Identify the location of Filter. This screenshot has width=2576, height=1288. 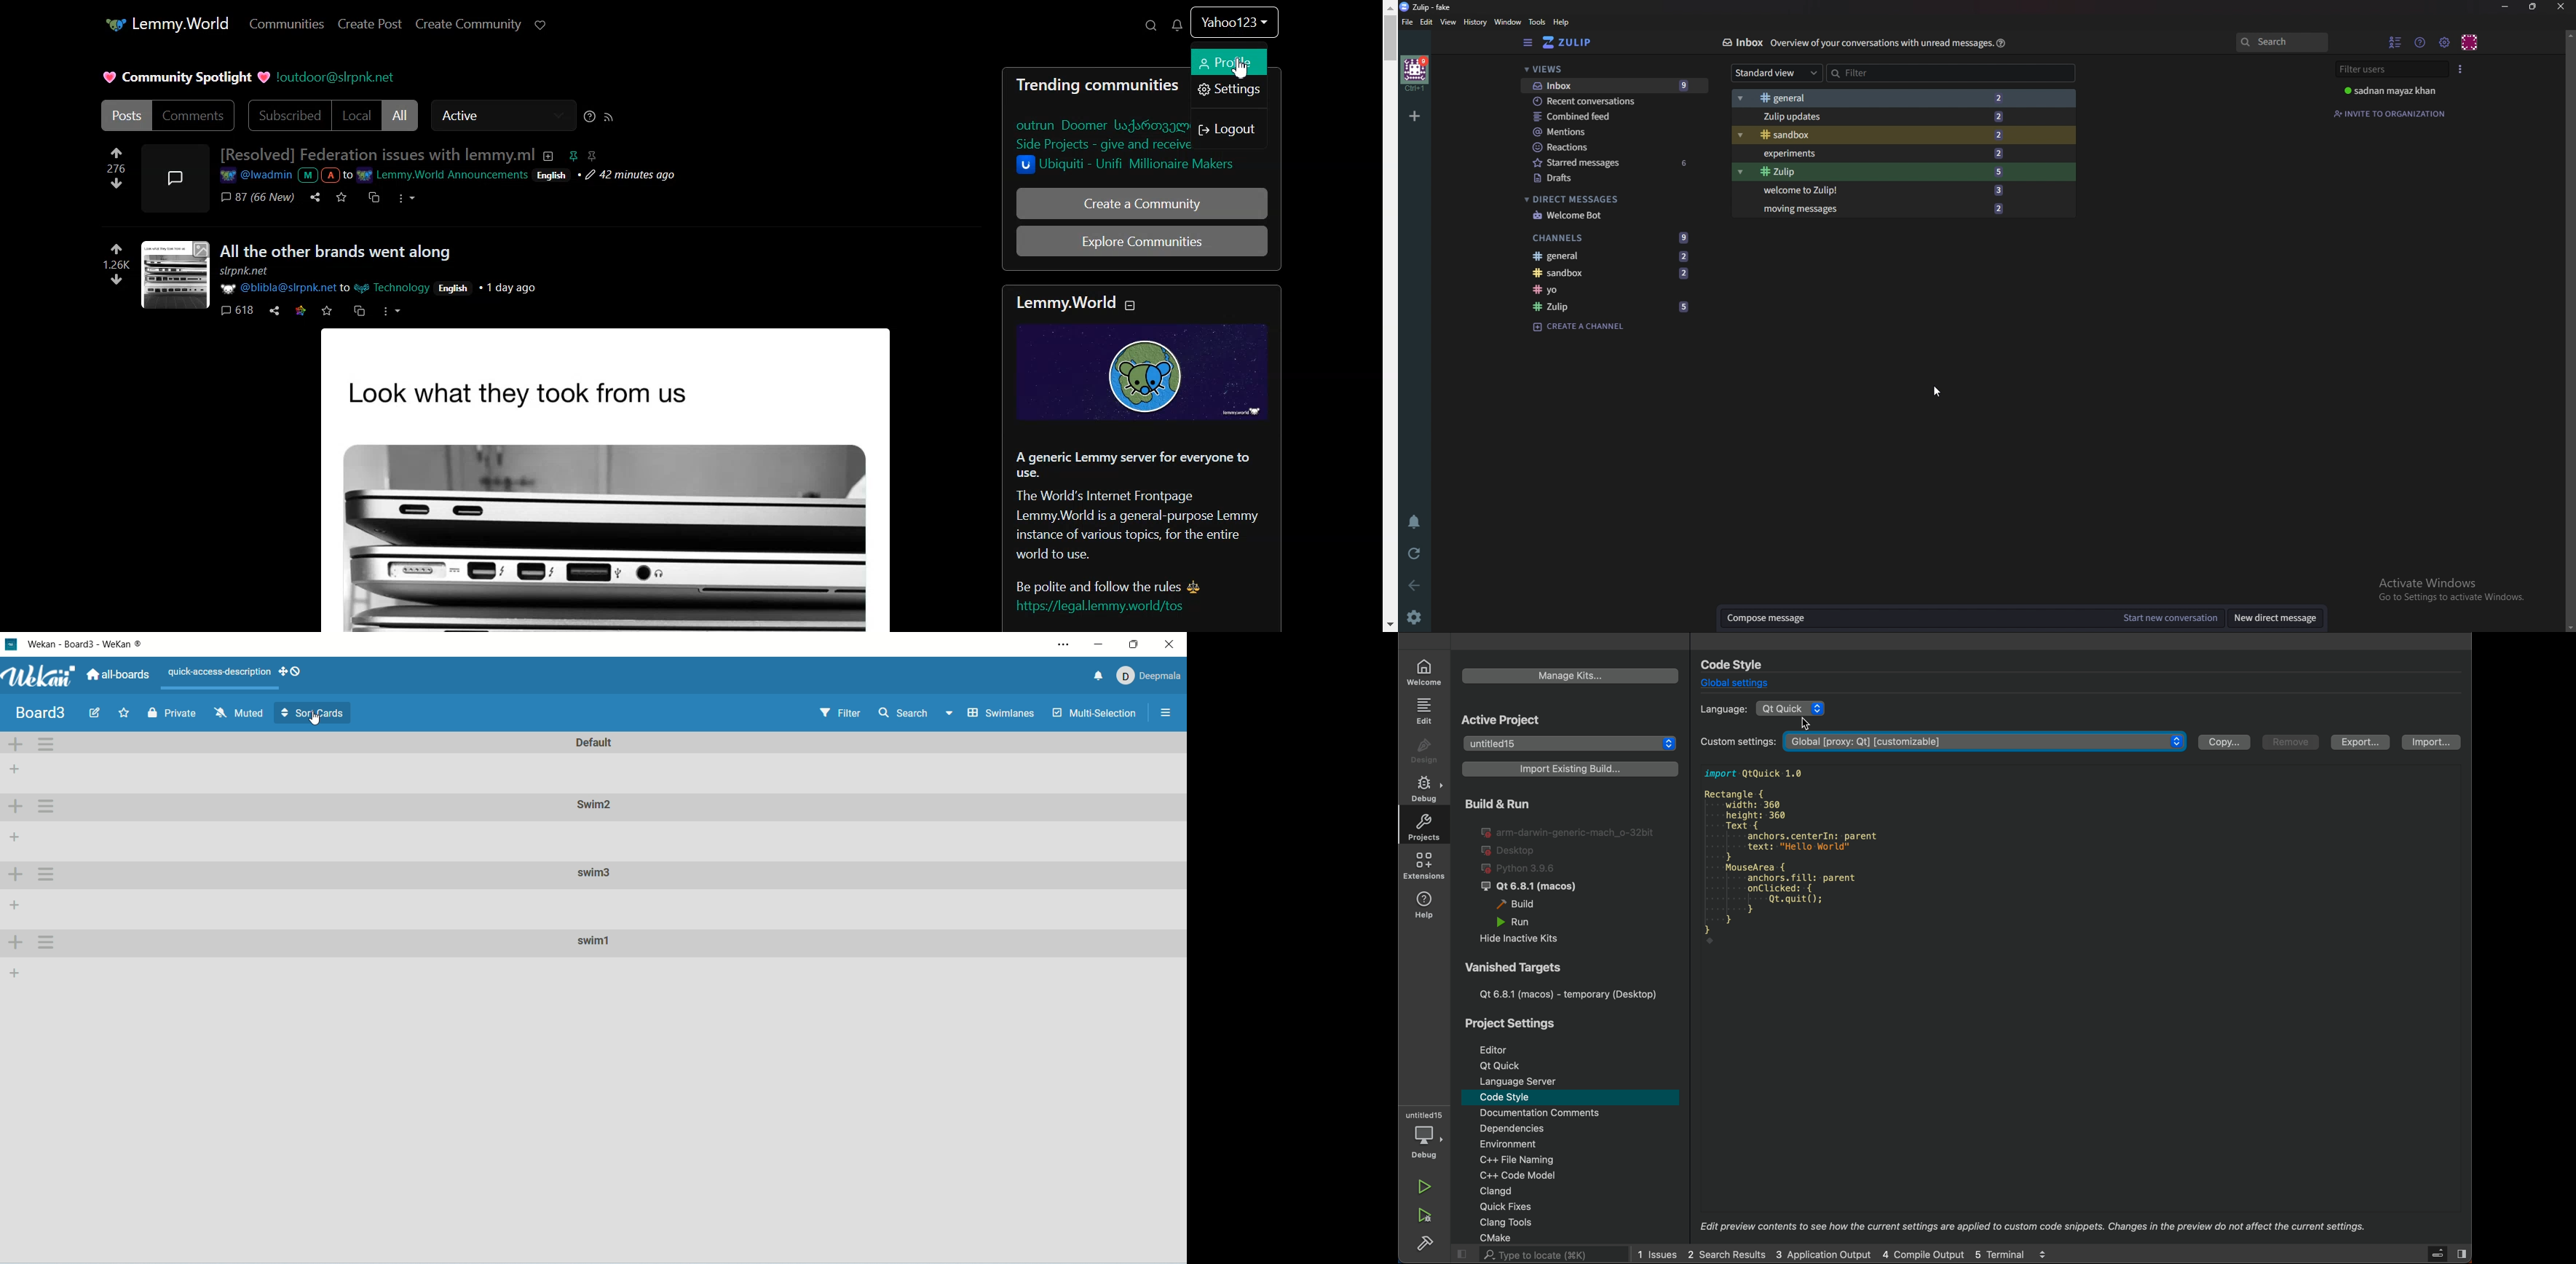
(1899, 74).